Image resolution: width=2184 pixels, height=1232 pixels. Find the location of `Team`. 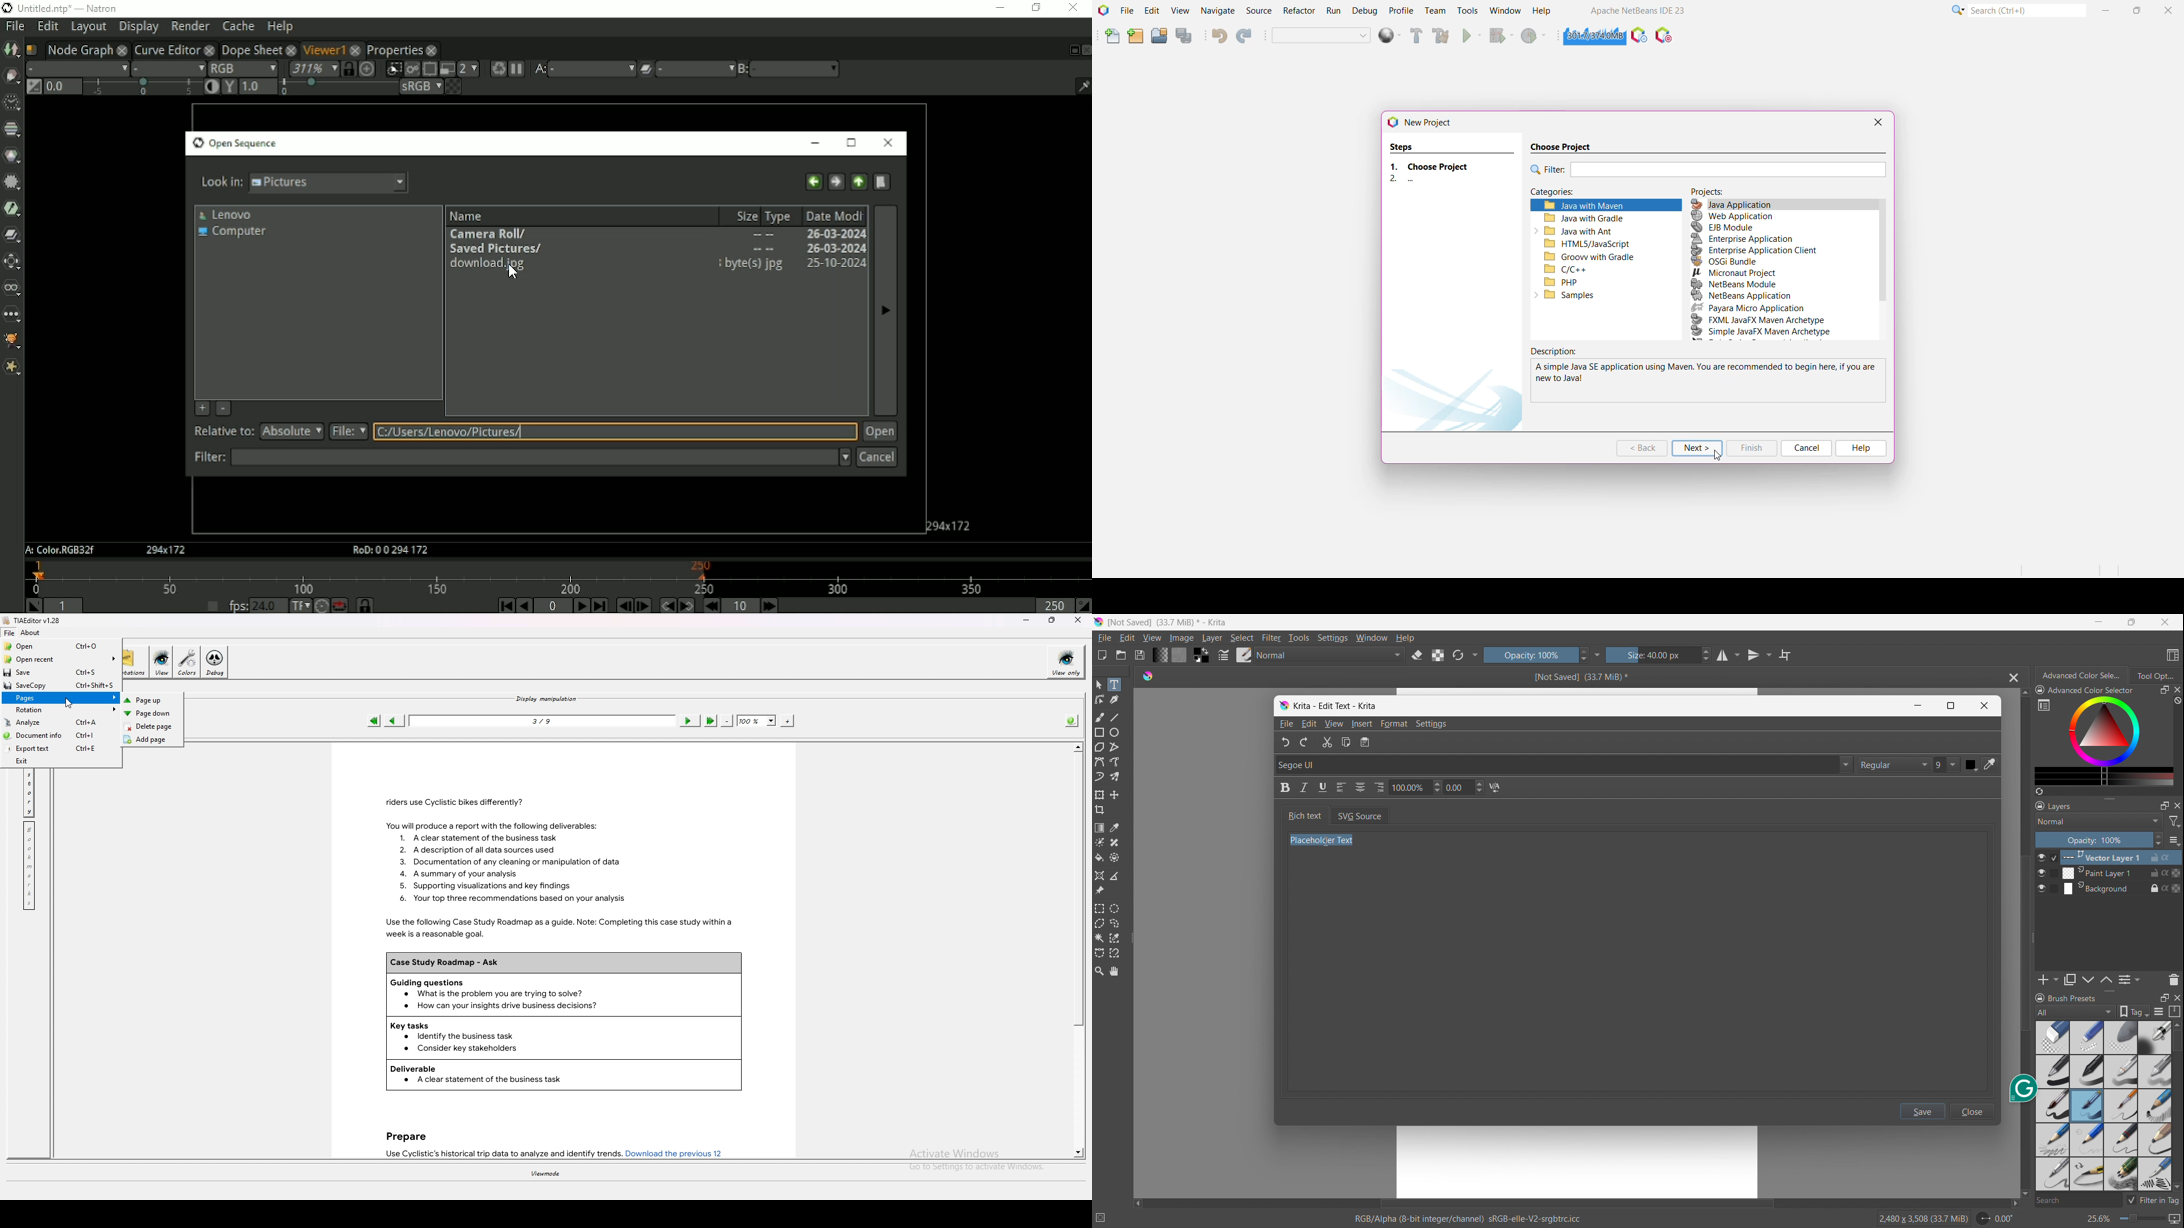

Team is located at coordinates (1435, 11).